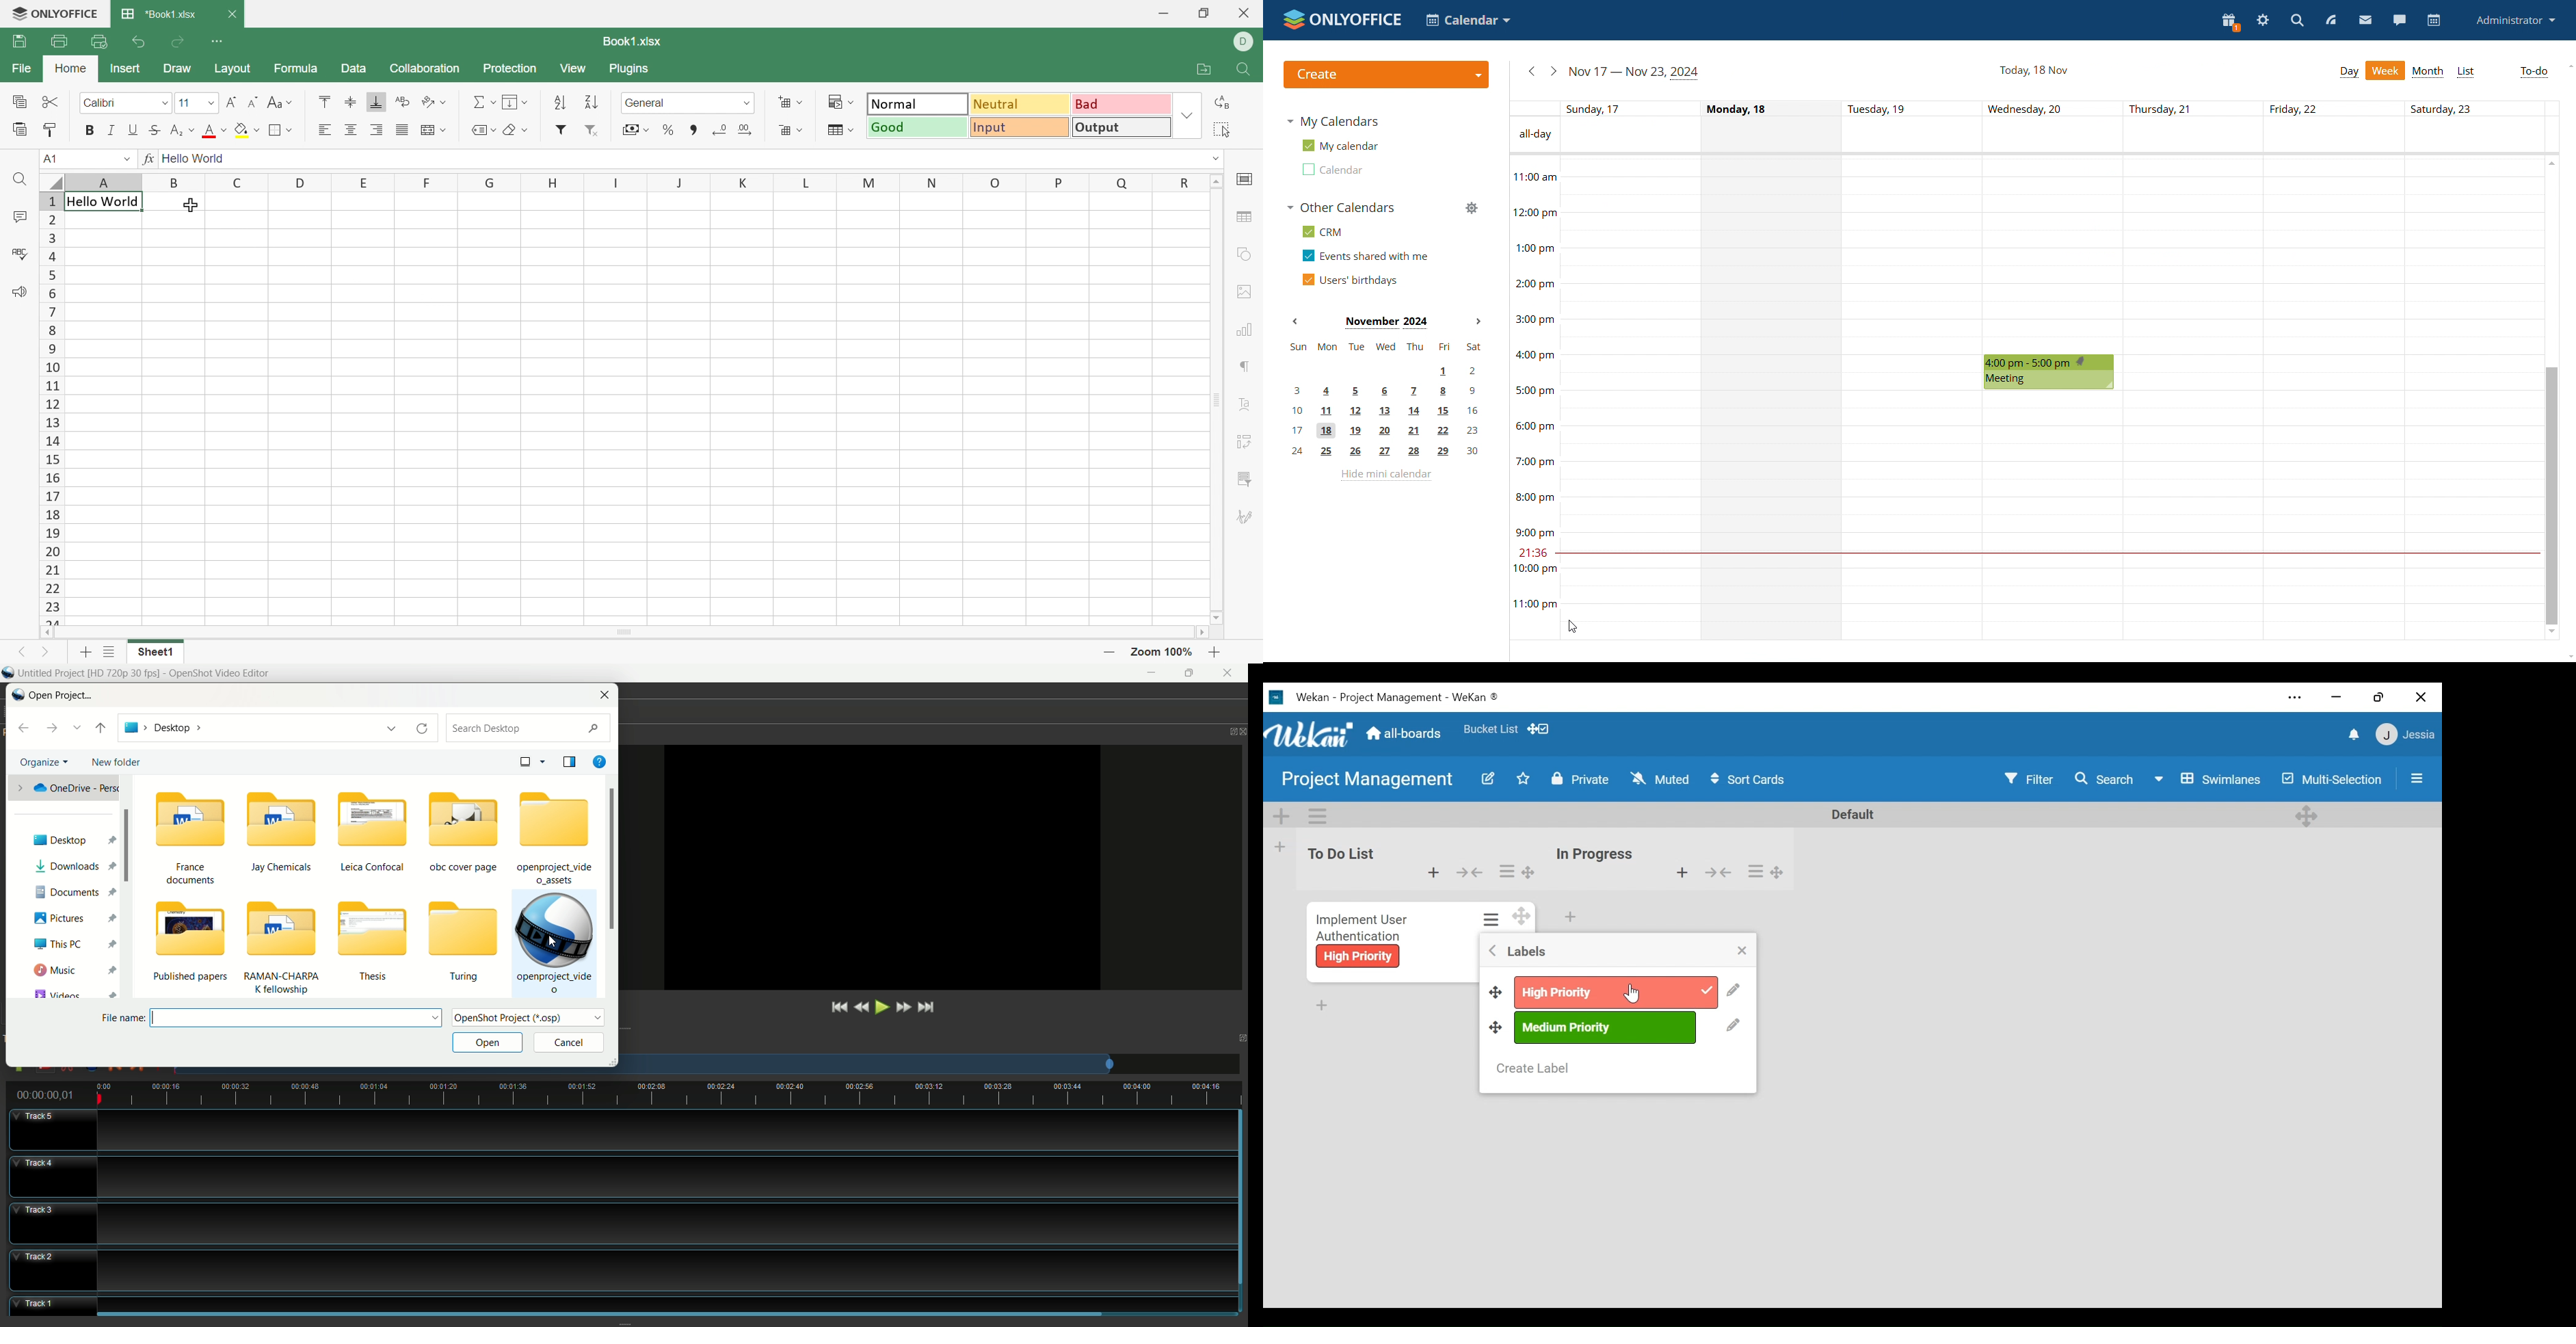 This screenshot has width=2576, height=1344. Describe the element at coordinates (1244, 290) in the screenshot. I see `image settings` at that location.